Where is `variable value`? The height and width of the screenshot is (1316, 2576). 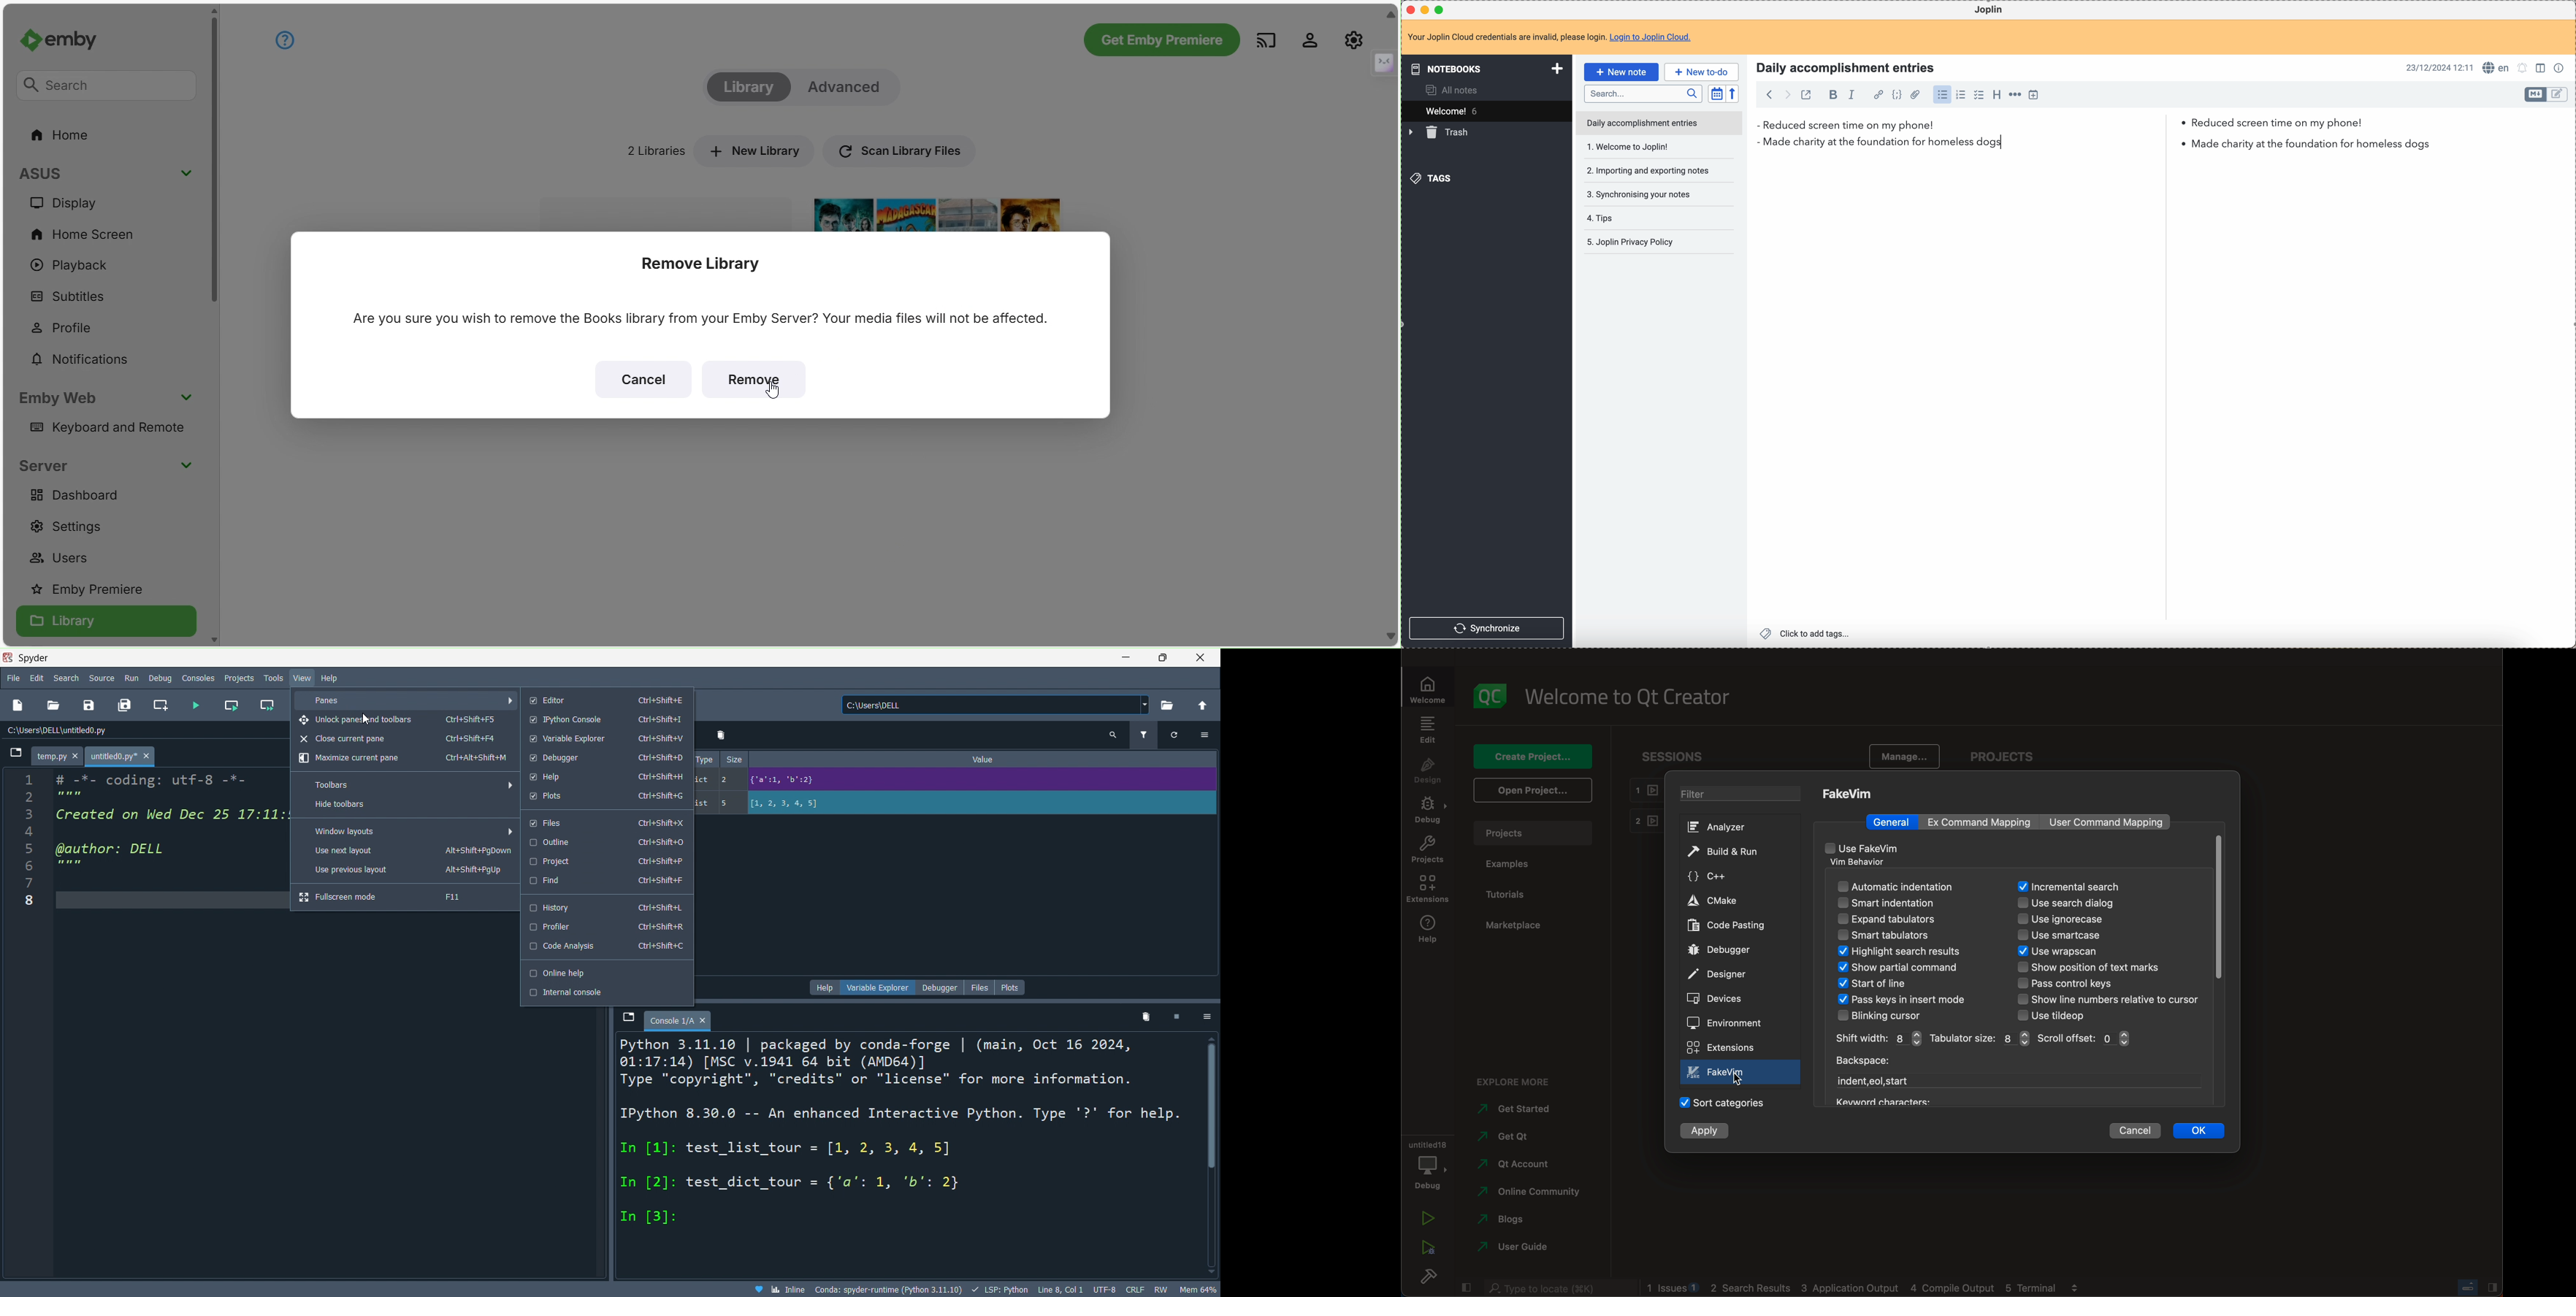
variable value is located at coordinates (980, 804).